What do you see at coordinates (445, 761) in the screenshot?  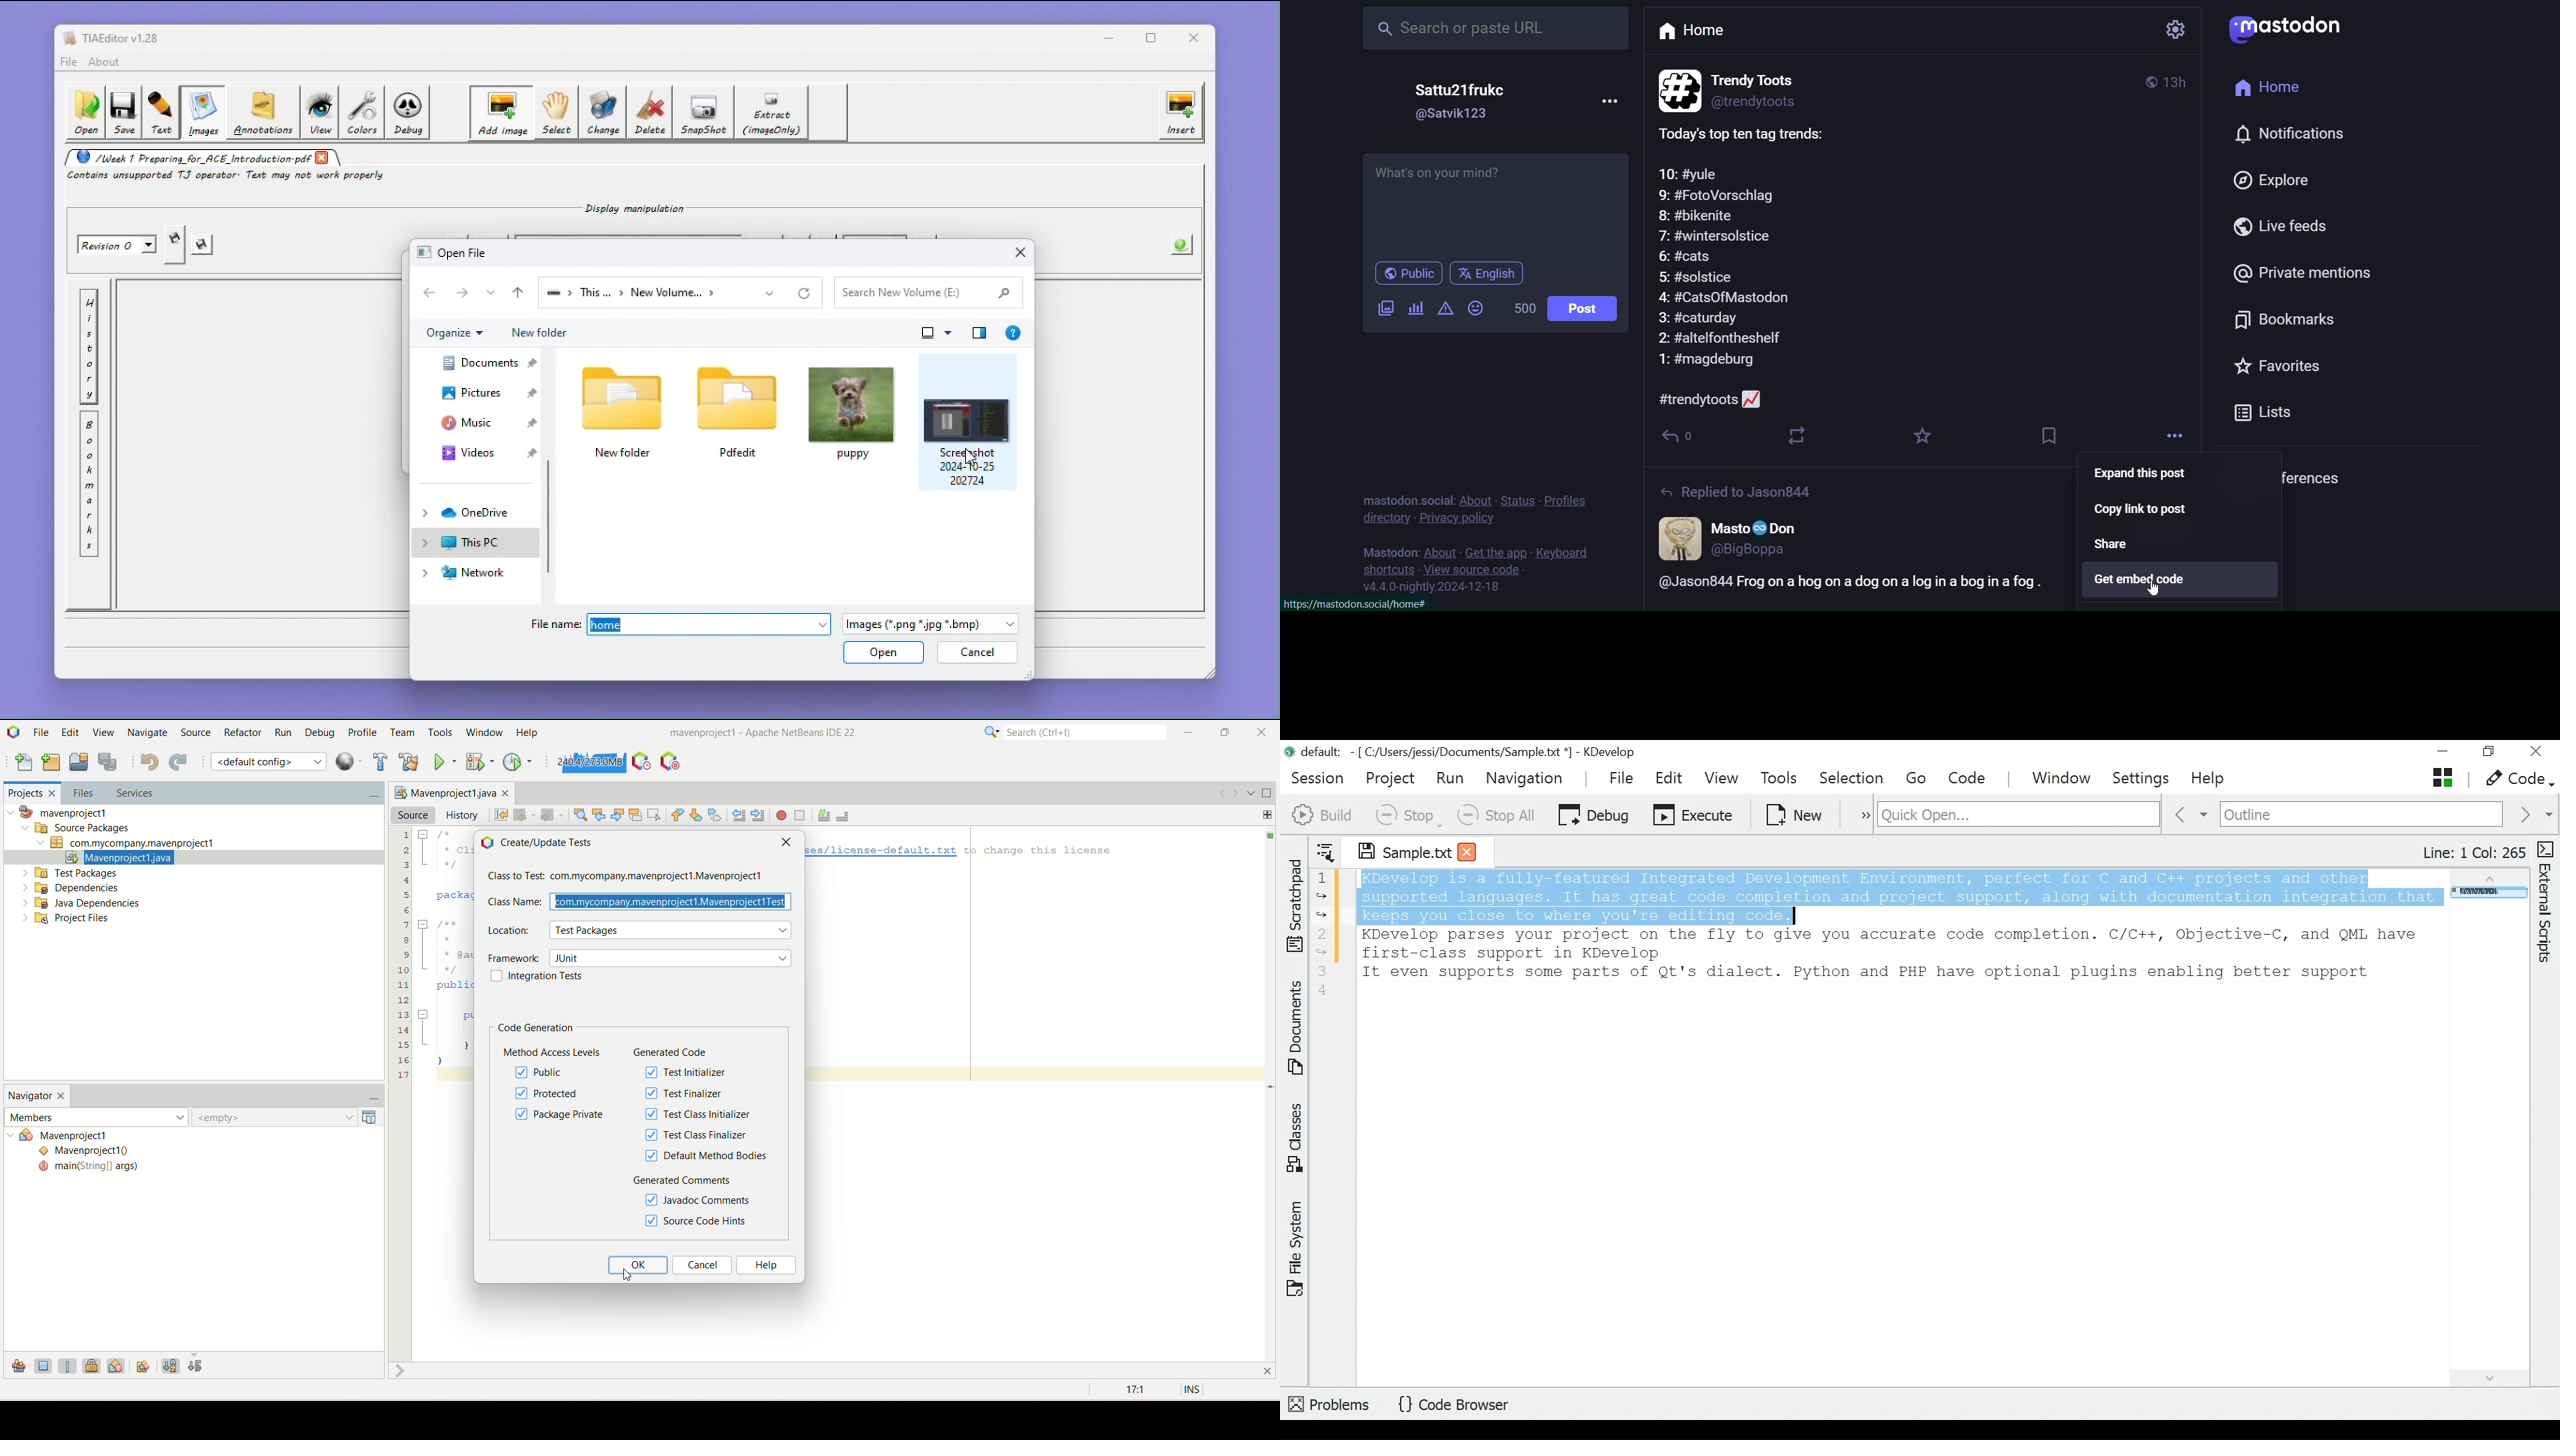 I see `run project` at bounding box center [445, 761].